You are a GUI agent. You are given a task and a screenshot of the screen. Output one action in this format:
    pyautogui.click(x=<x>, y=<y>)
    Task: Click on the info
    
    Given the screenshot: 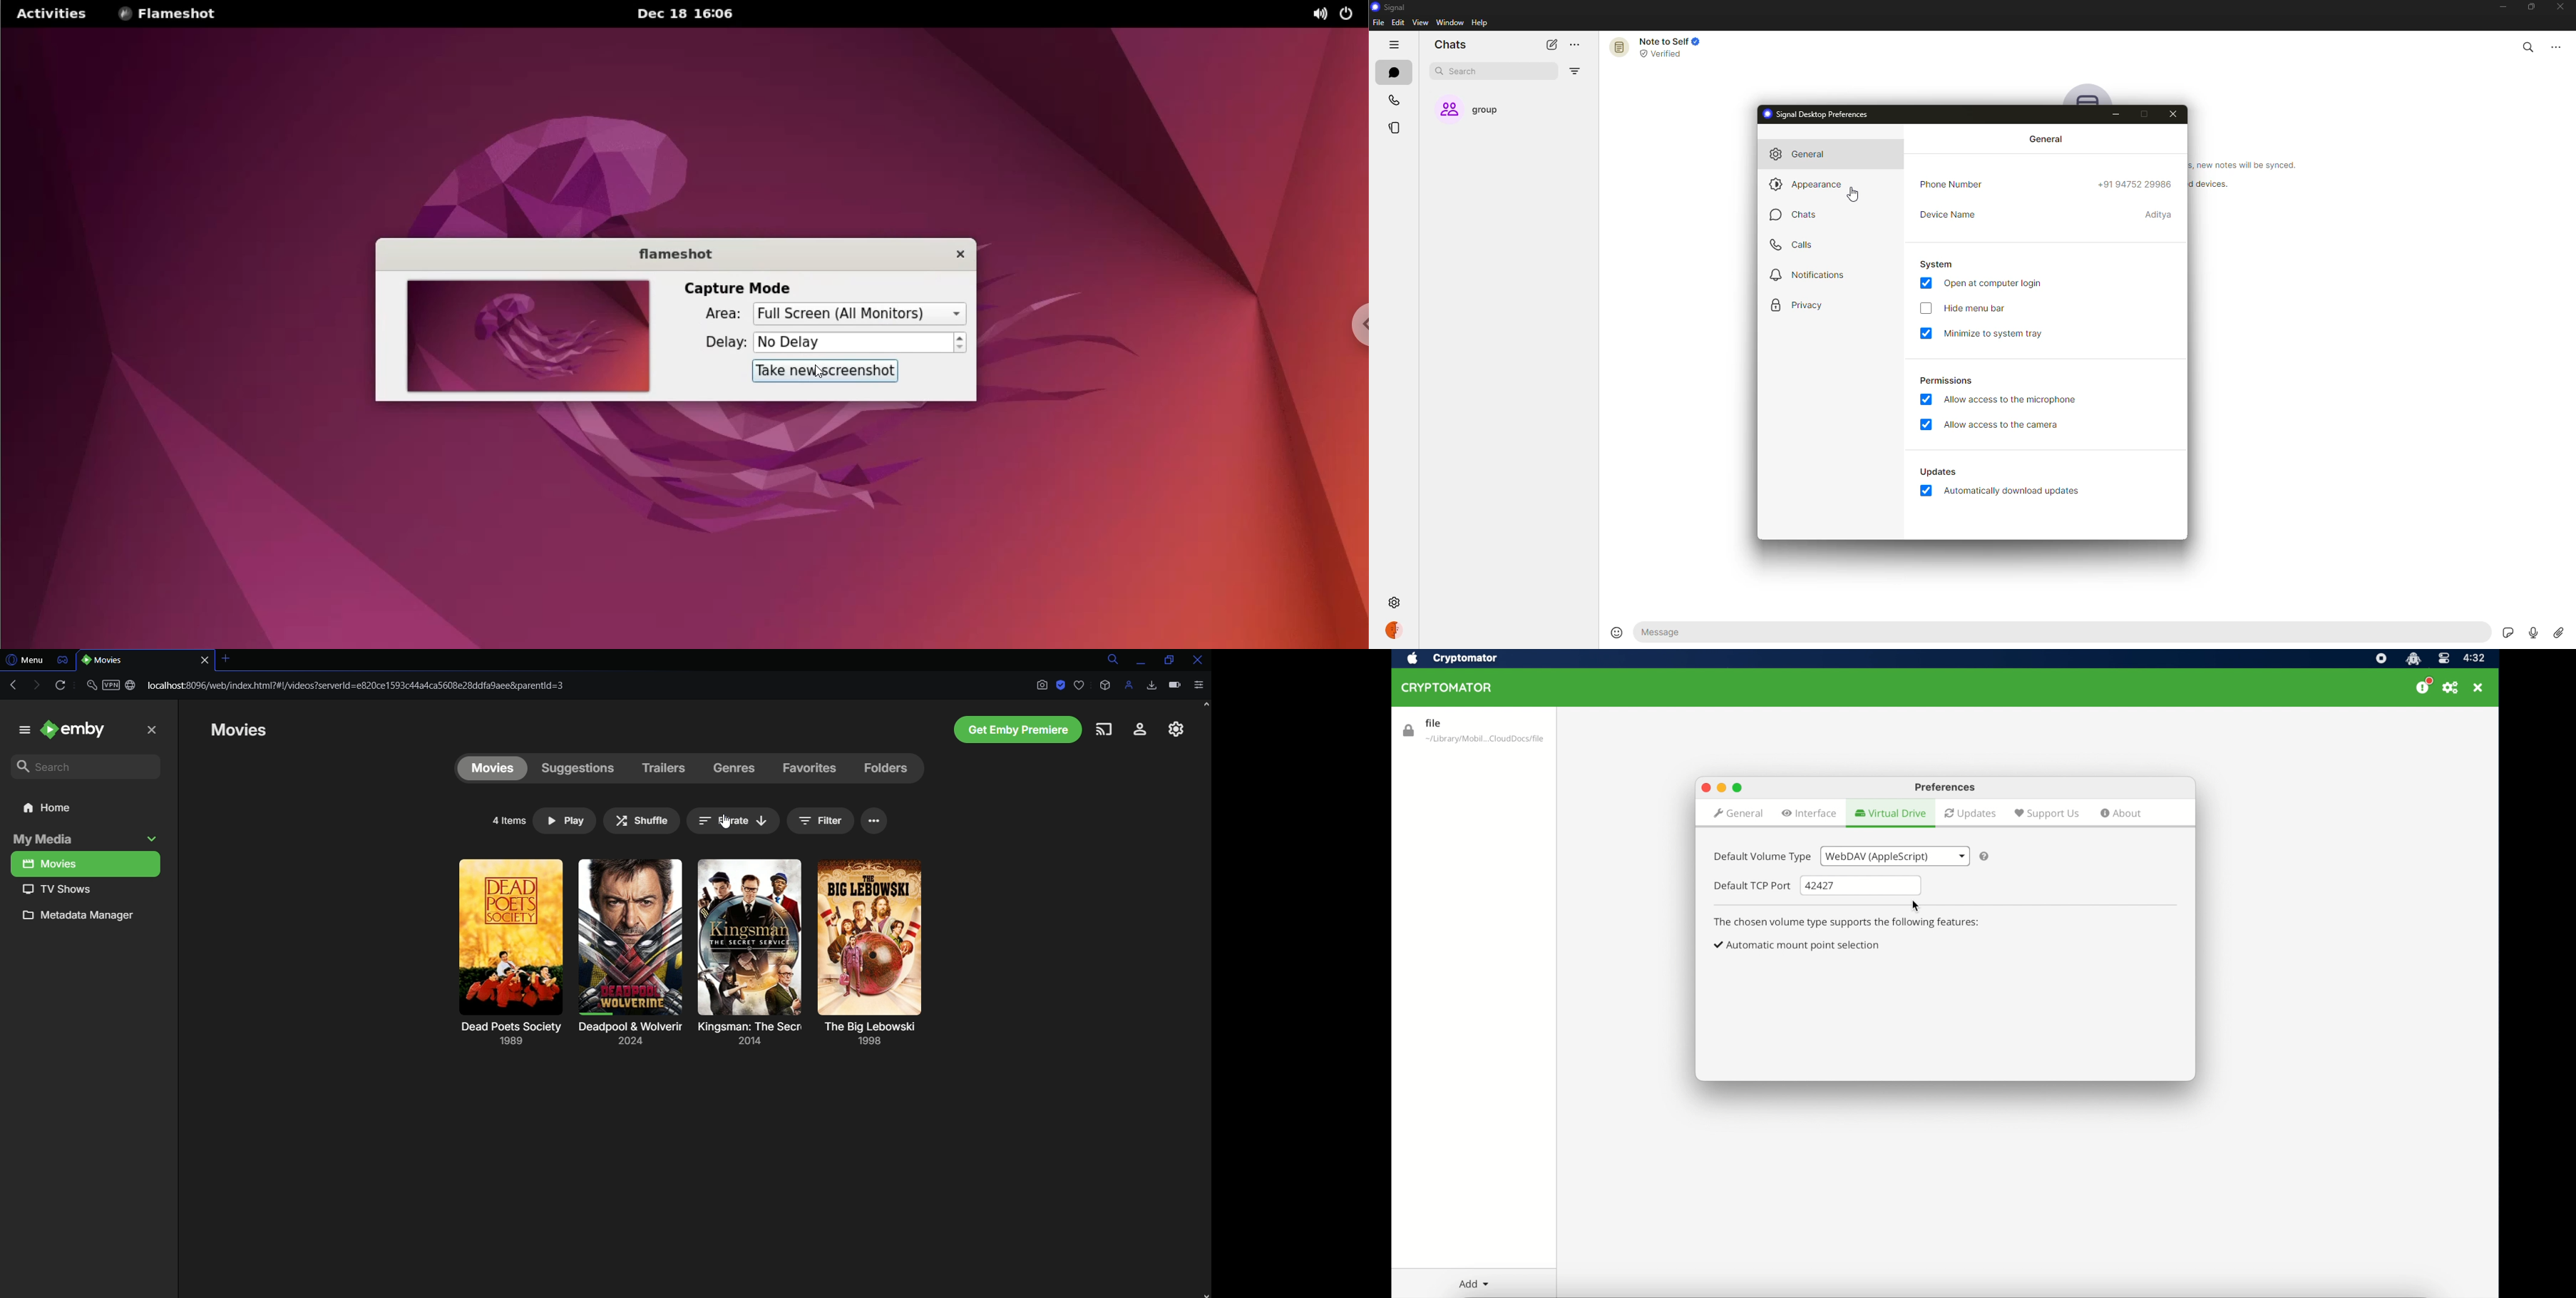 What is the action you would take?
    pyautogui.click(x=1848, y=922)
    